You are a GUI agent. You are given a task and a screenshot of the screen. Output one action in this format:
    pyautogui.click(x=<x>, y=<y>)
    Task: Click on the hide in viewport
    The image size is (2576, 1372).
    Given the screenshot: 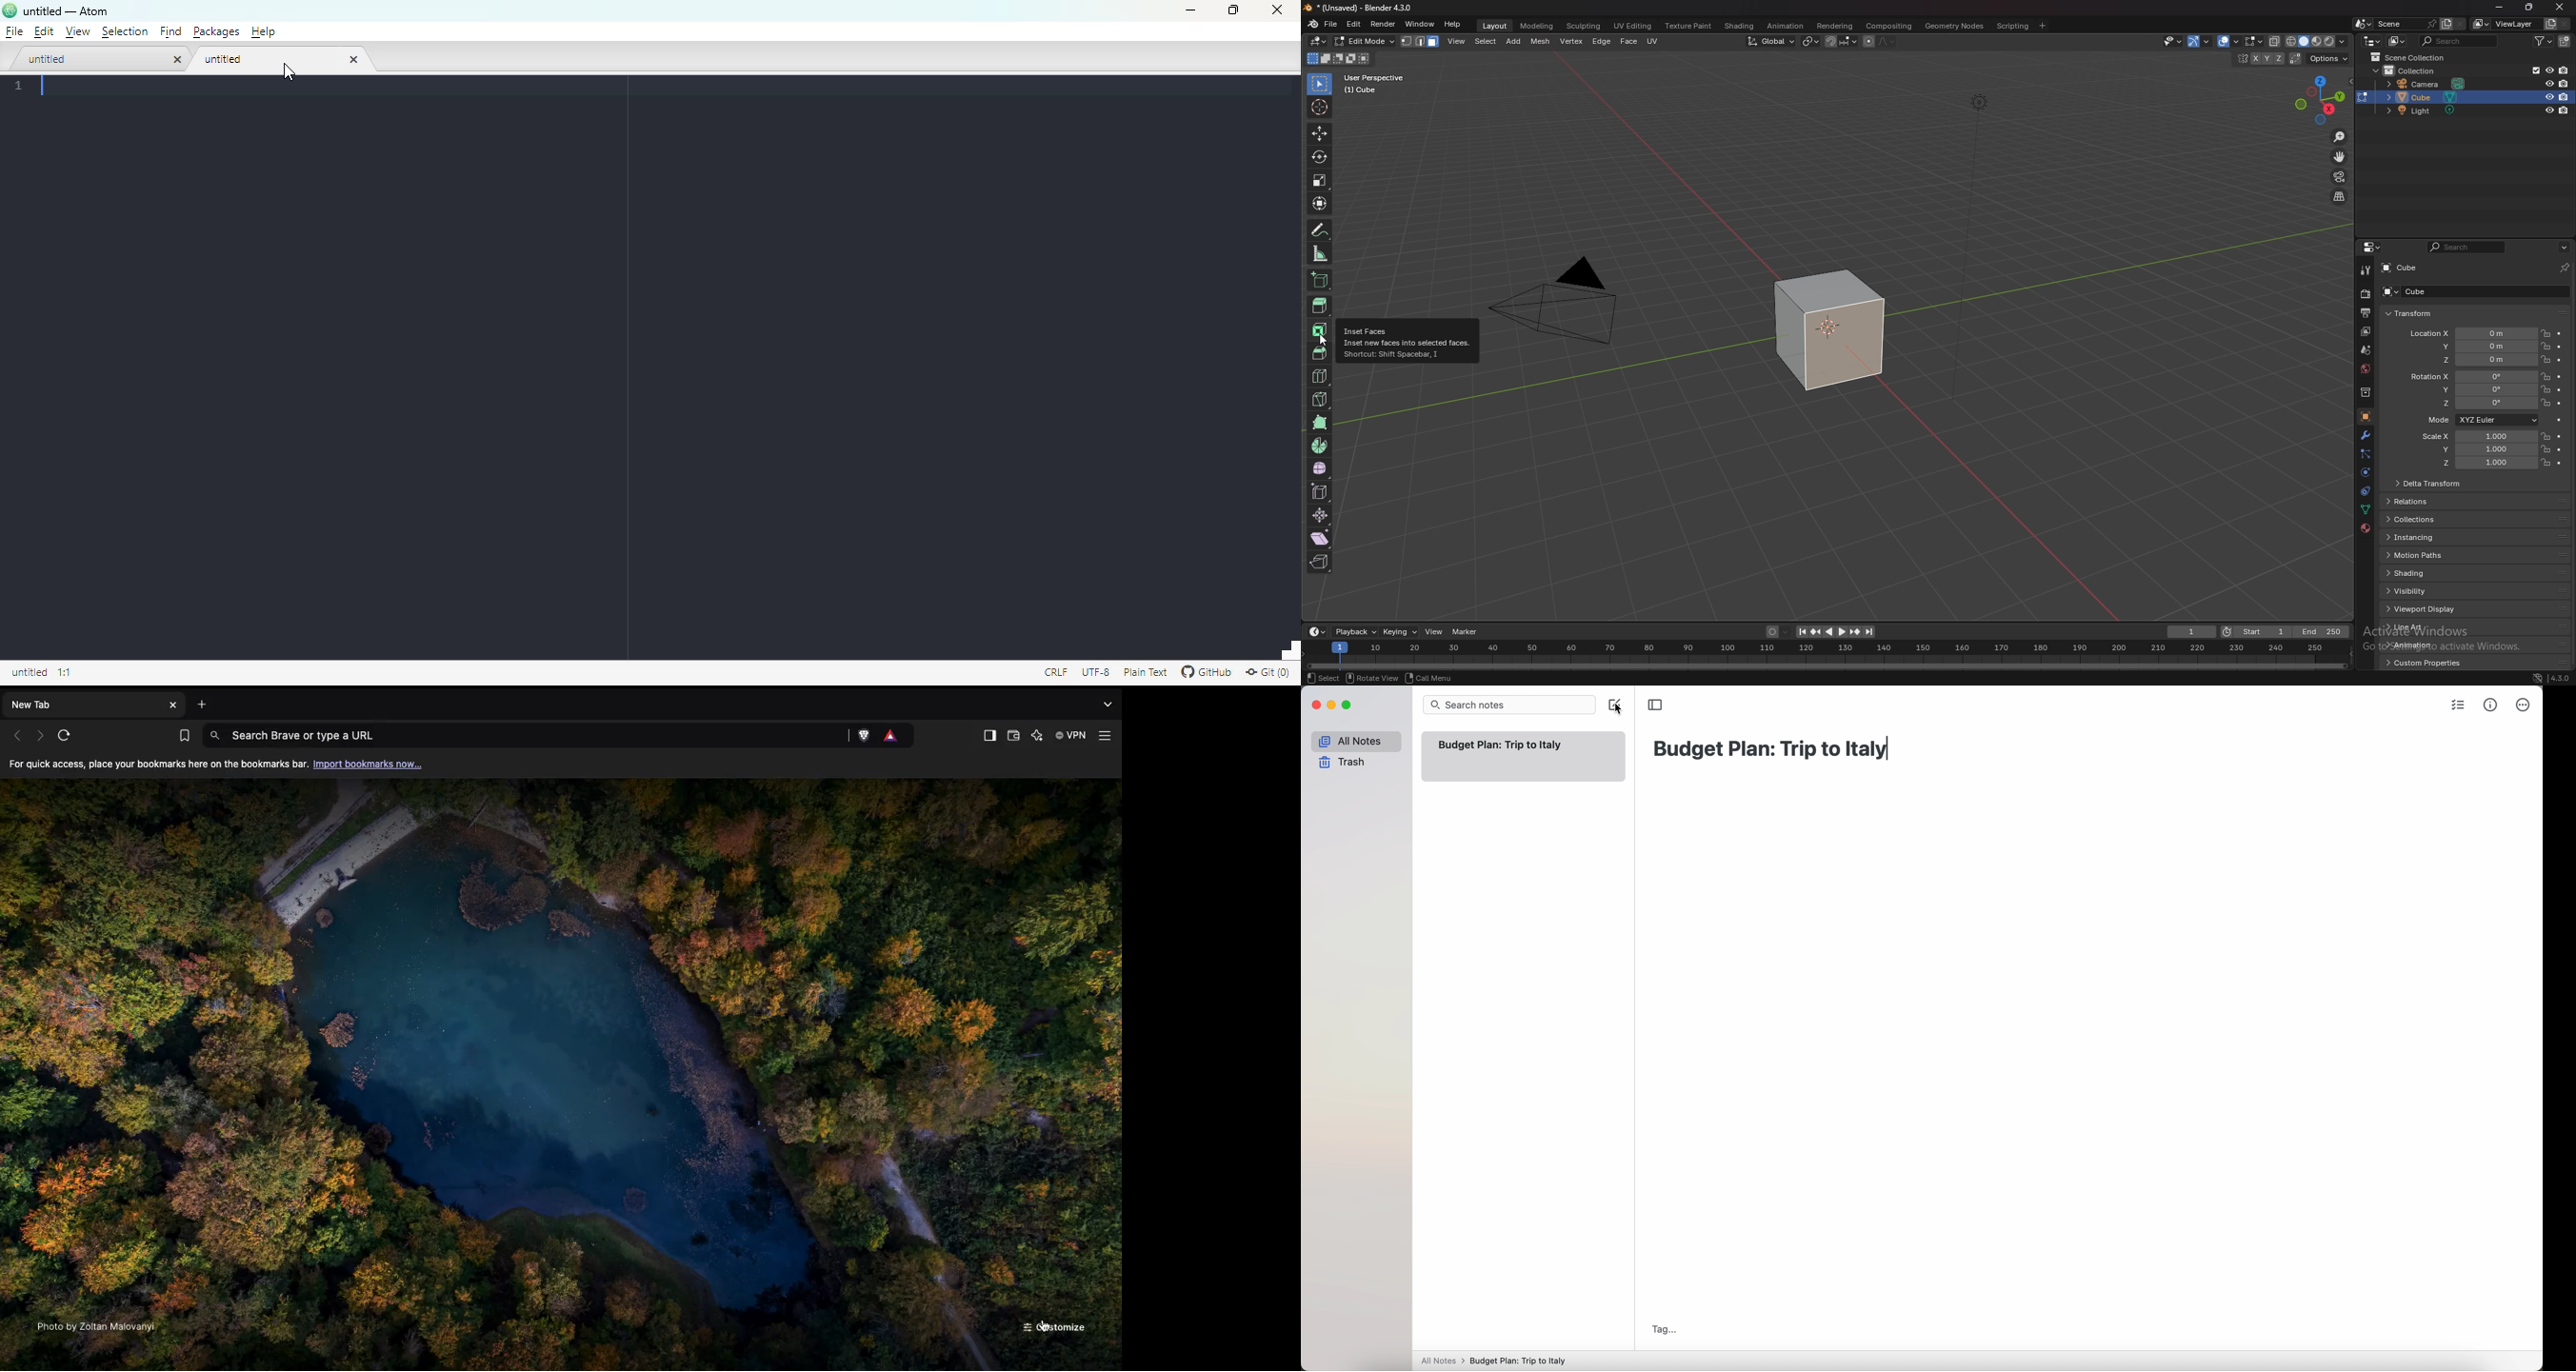 What is the action you would take?
    pyautogui.click(x=2548, y=97)
    